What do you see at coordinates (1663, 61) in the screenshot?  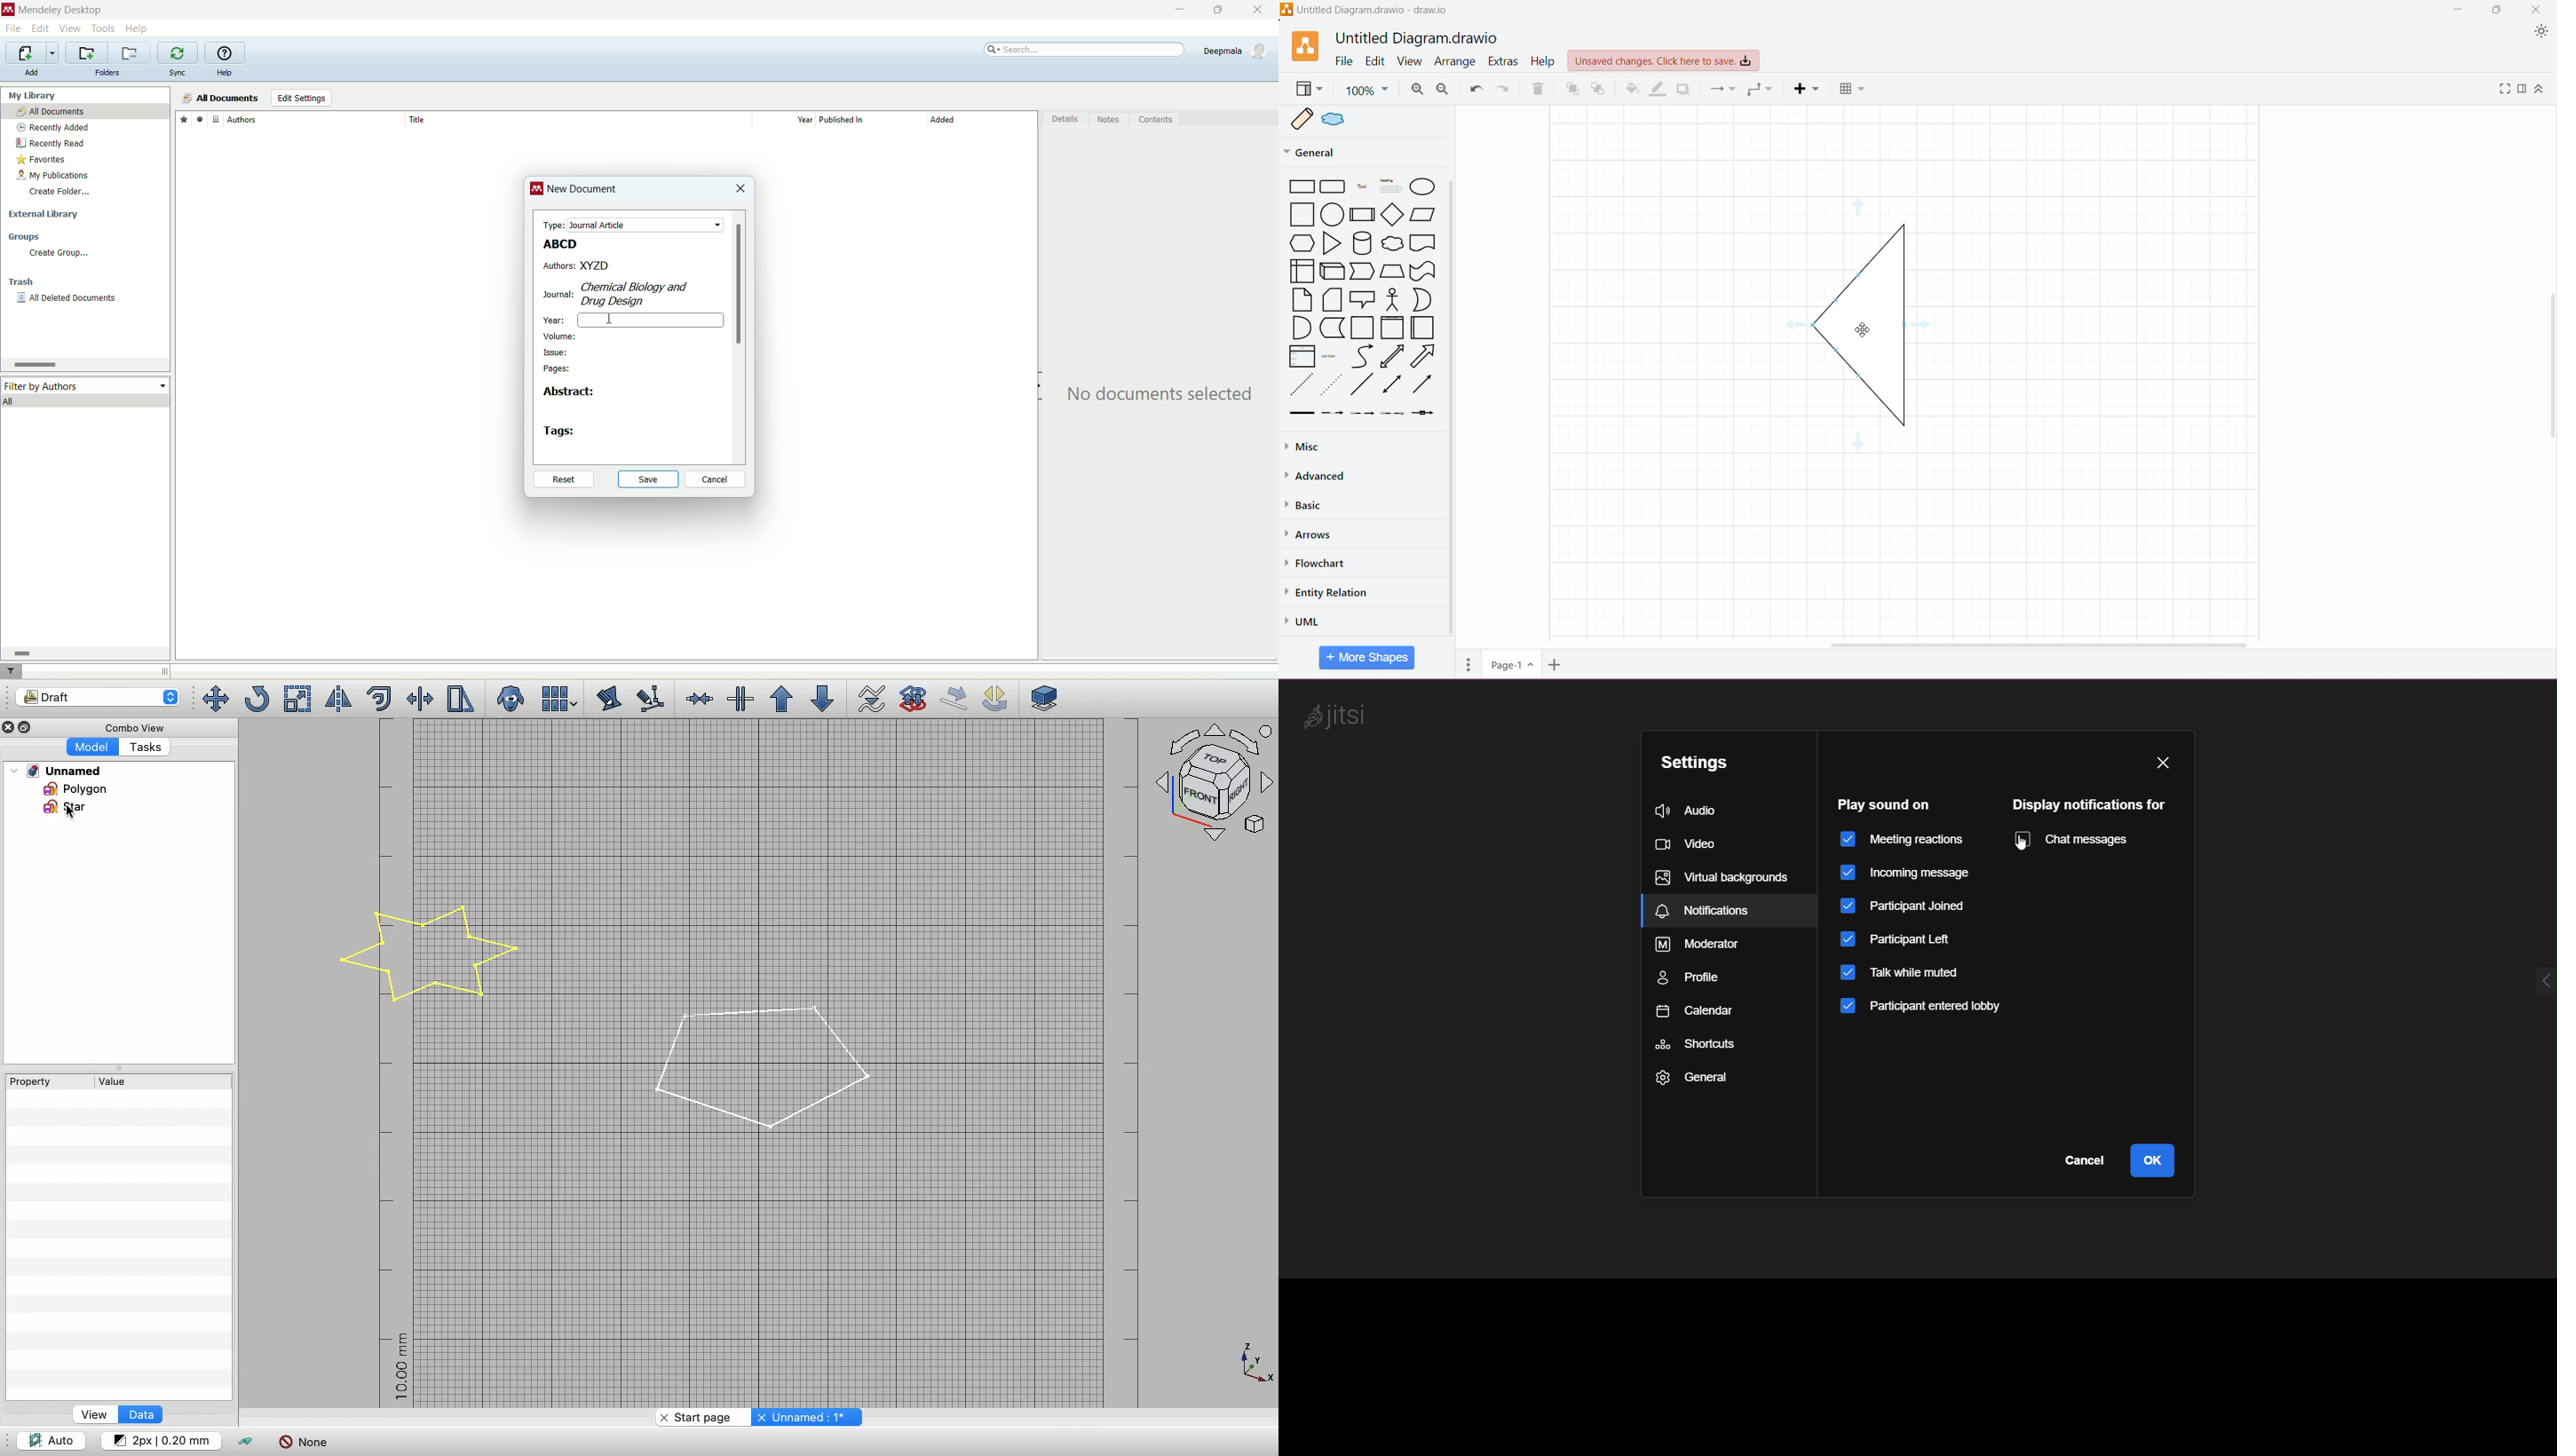 I see `Unsaved Changes. Click here to save` at bounding box center [1663, 61].